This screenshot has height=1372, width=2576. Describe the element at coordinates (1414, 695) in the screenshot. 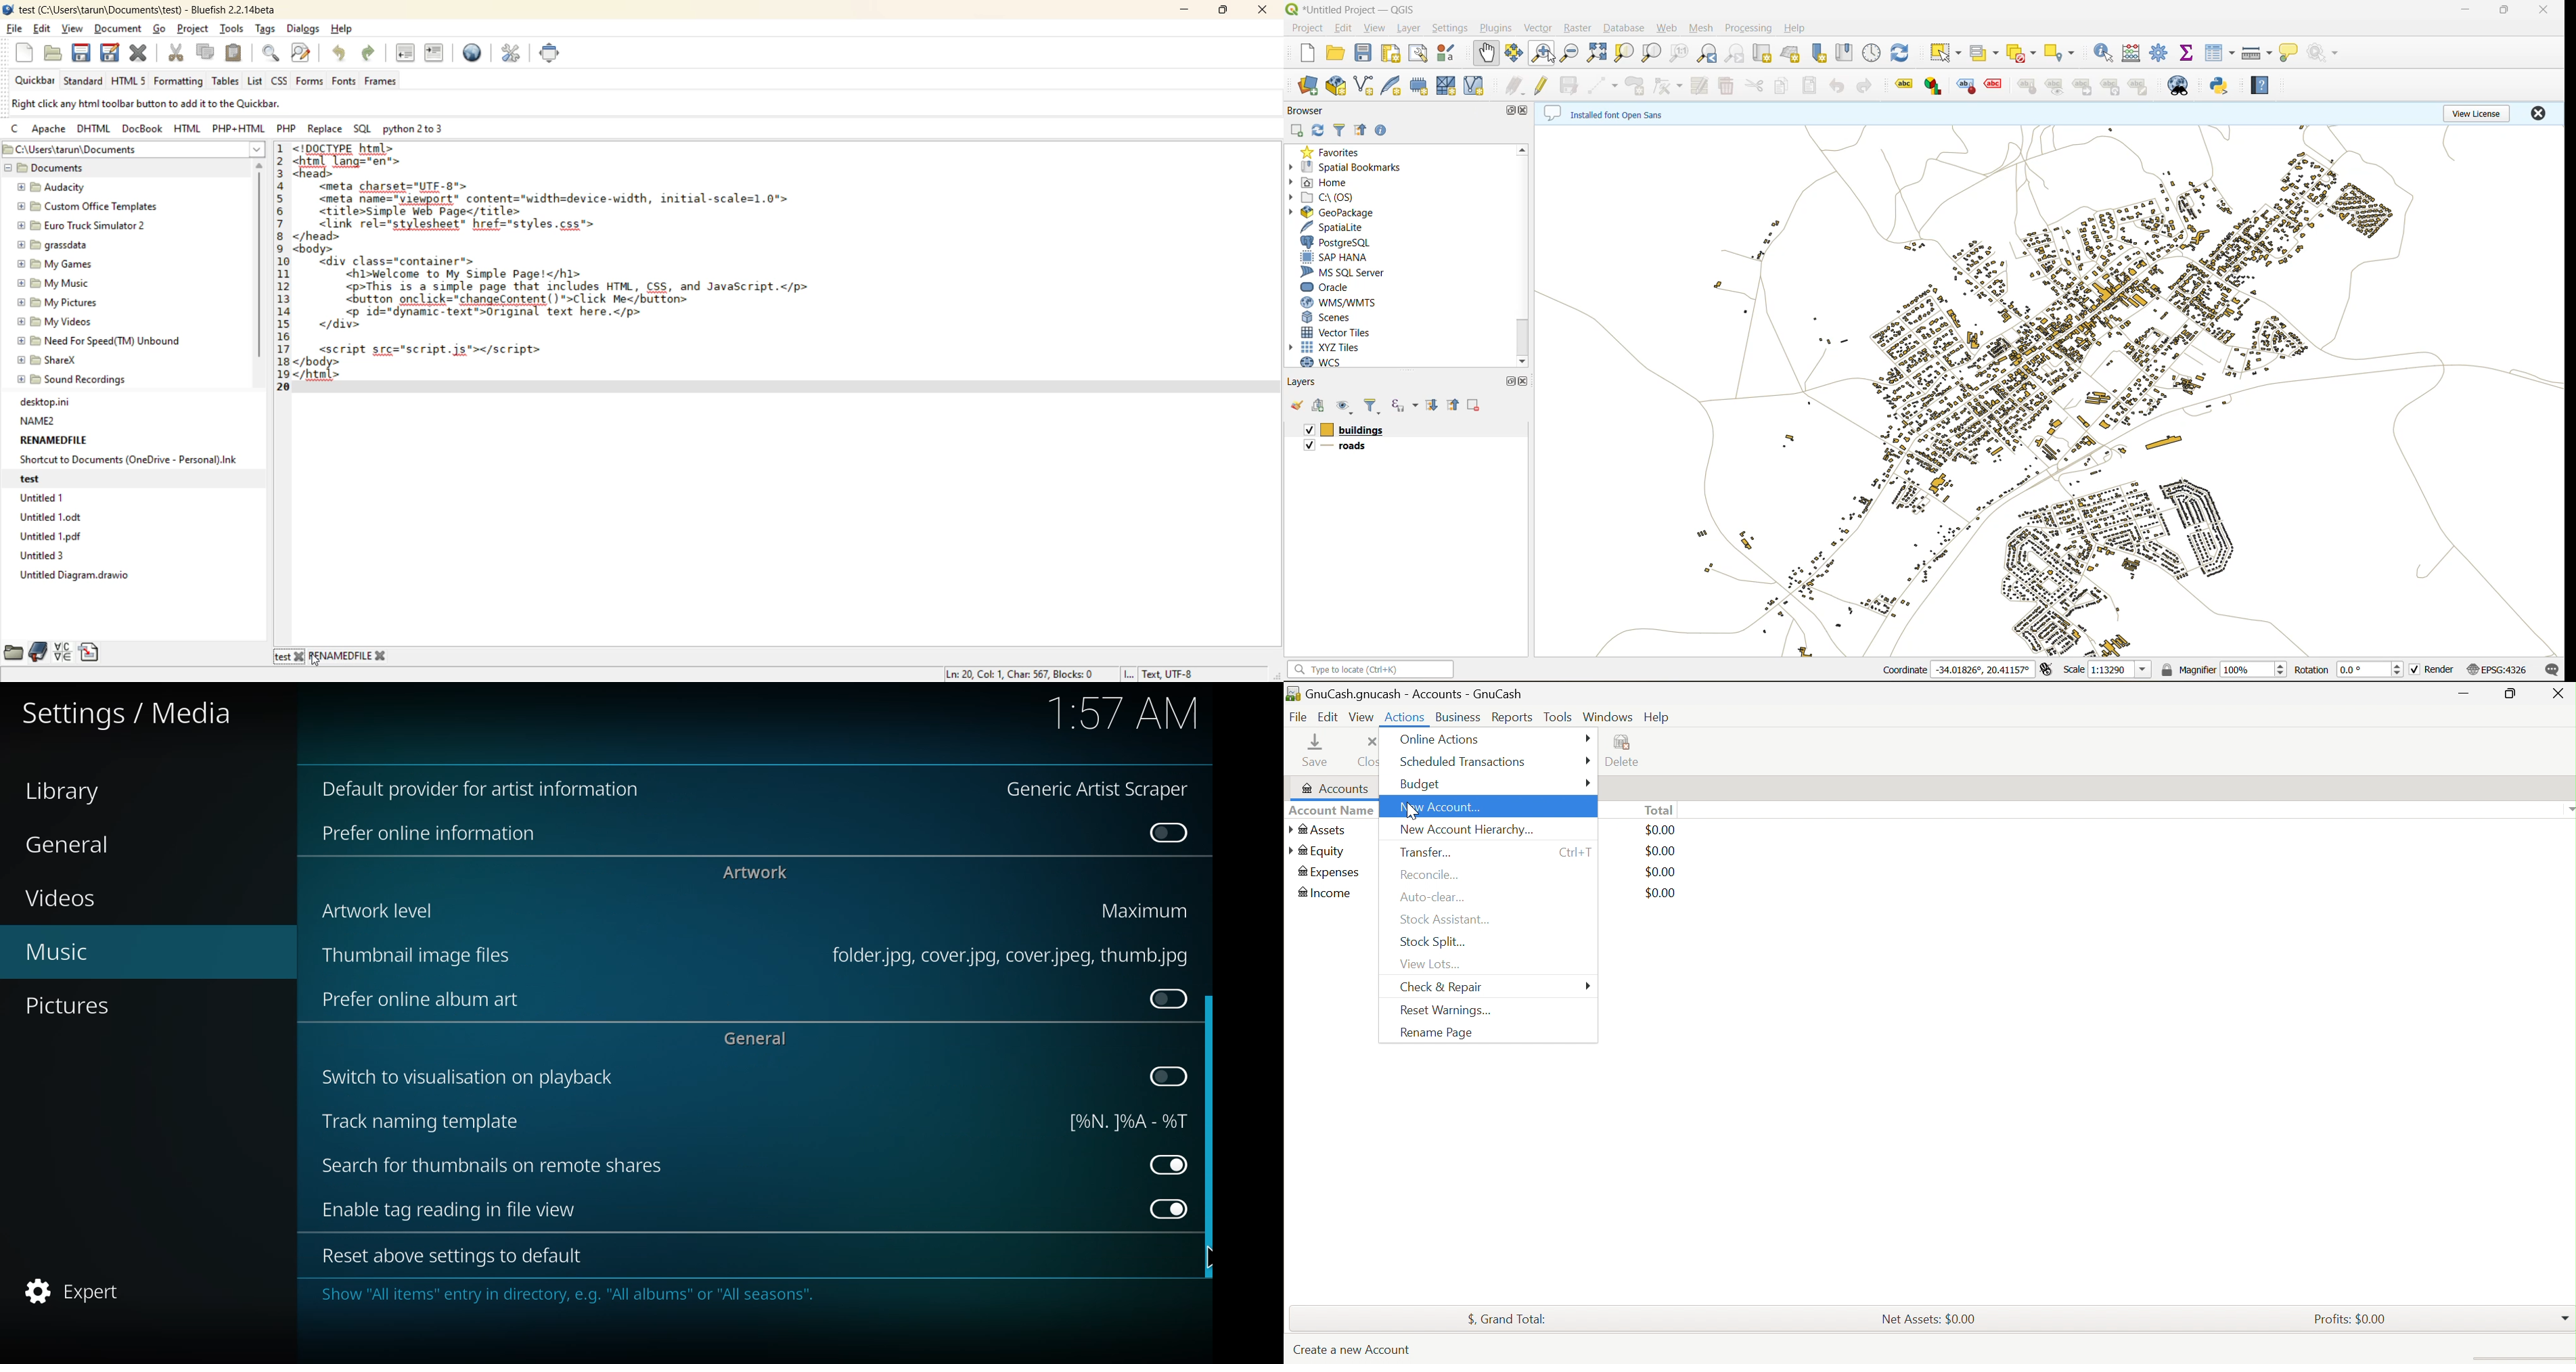

I see `GnuCash.gnucash - Accounts - GnuCash` at that location.